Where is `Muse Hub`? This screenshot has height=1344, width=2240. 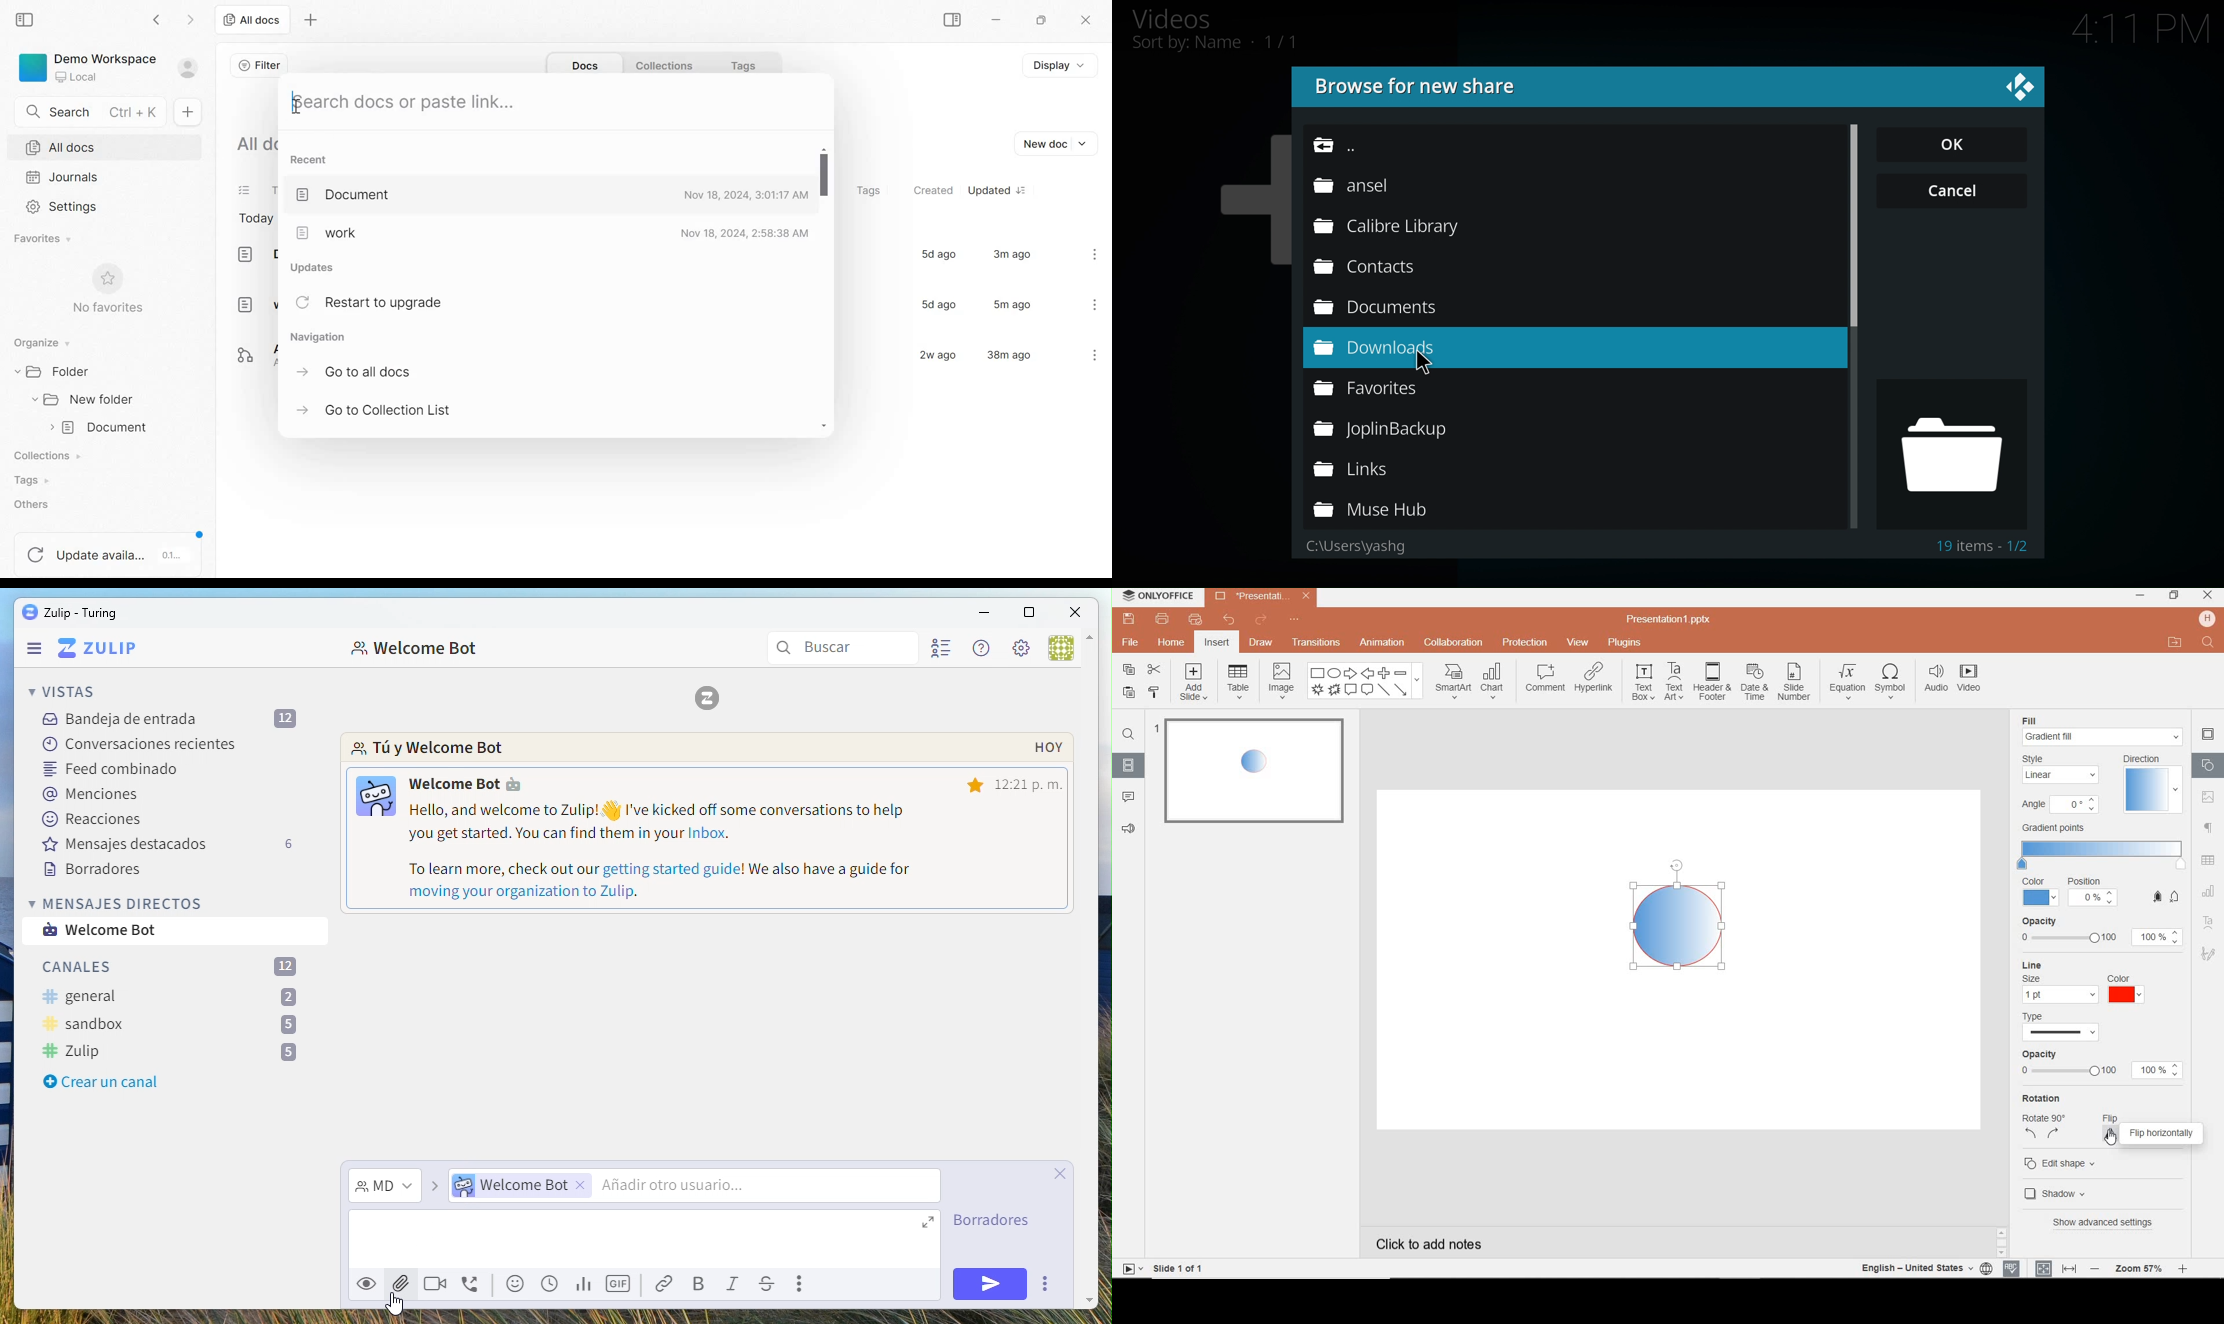 Muse Hub is located at coordinates (1380, 511).